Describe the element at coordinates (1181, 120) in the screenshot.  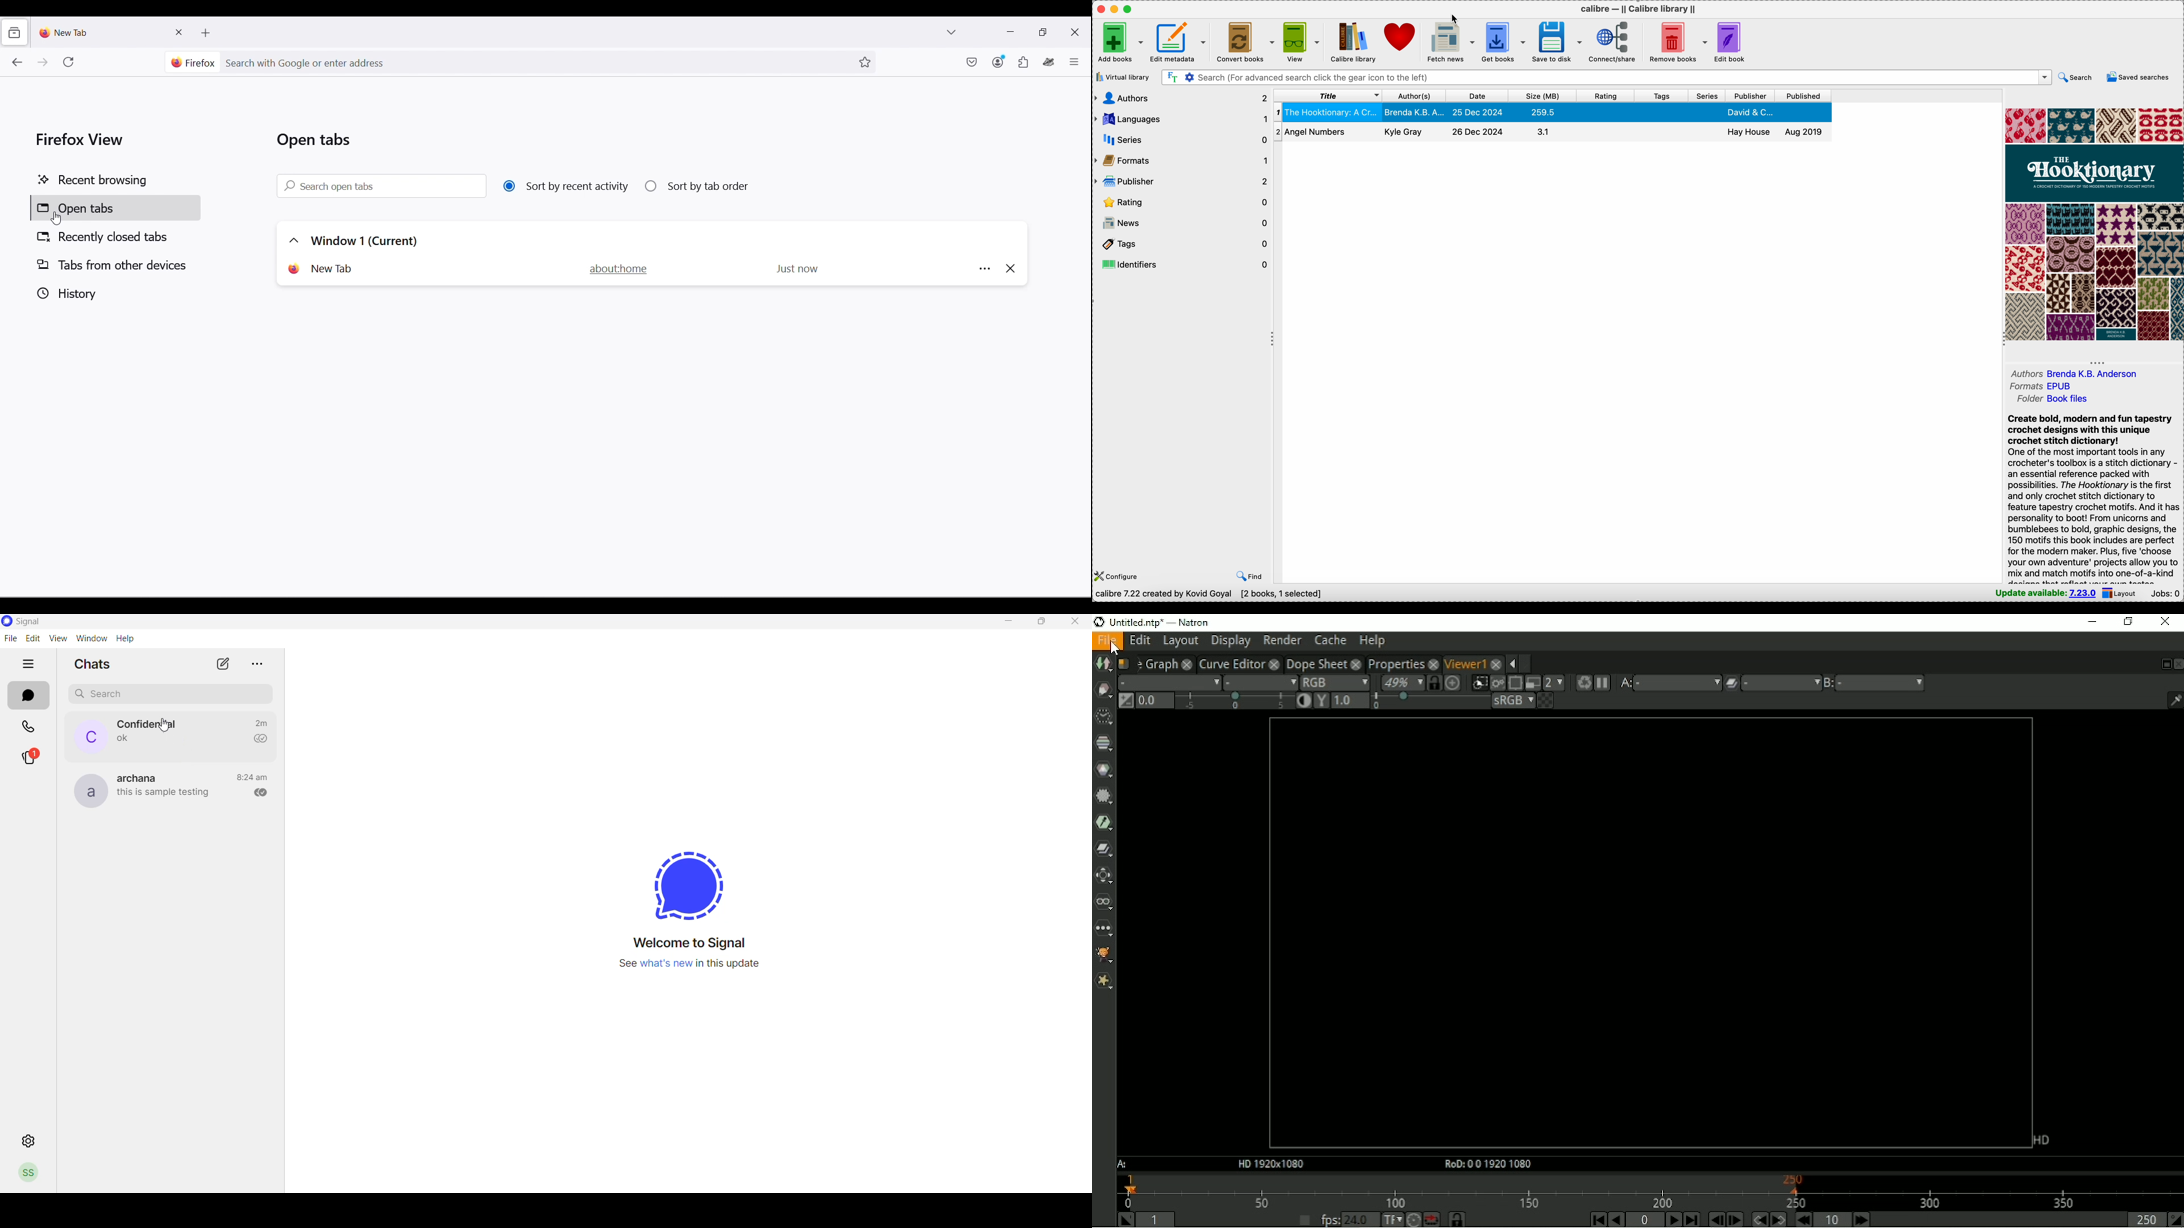
I see `languages` at that location.